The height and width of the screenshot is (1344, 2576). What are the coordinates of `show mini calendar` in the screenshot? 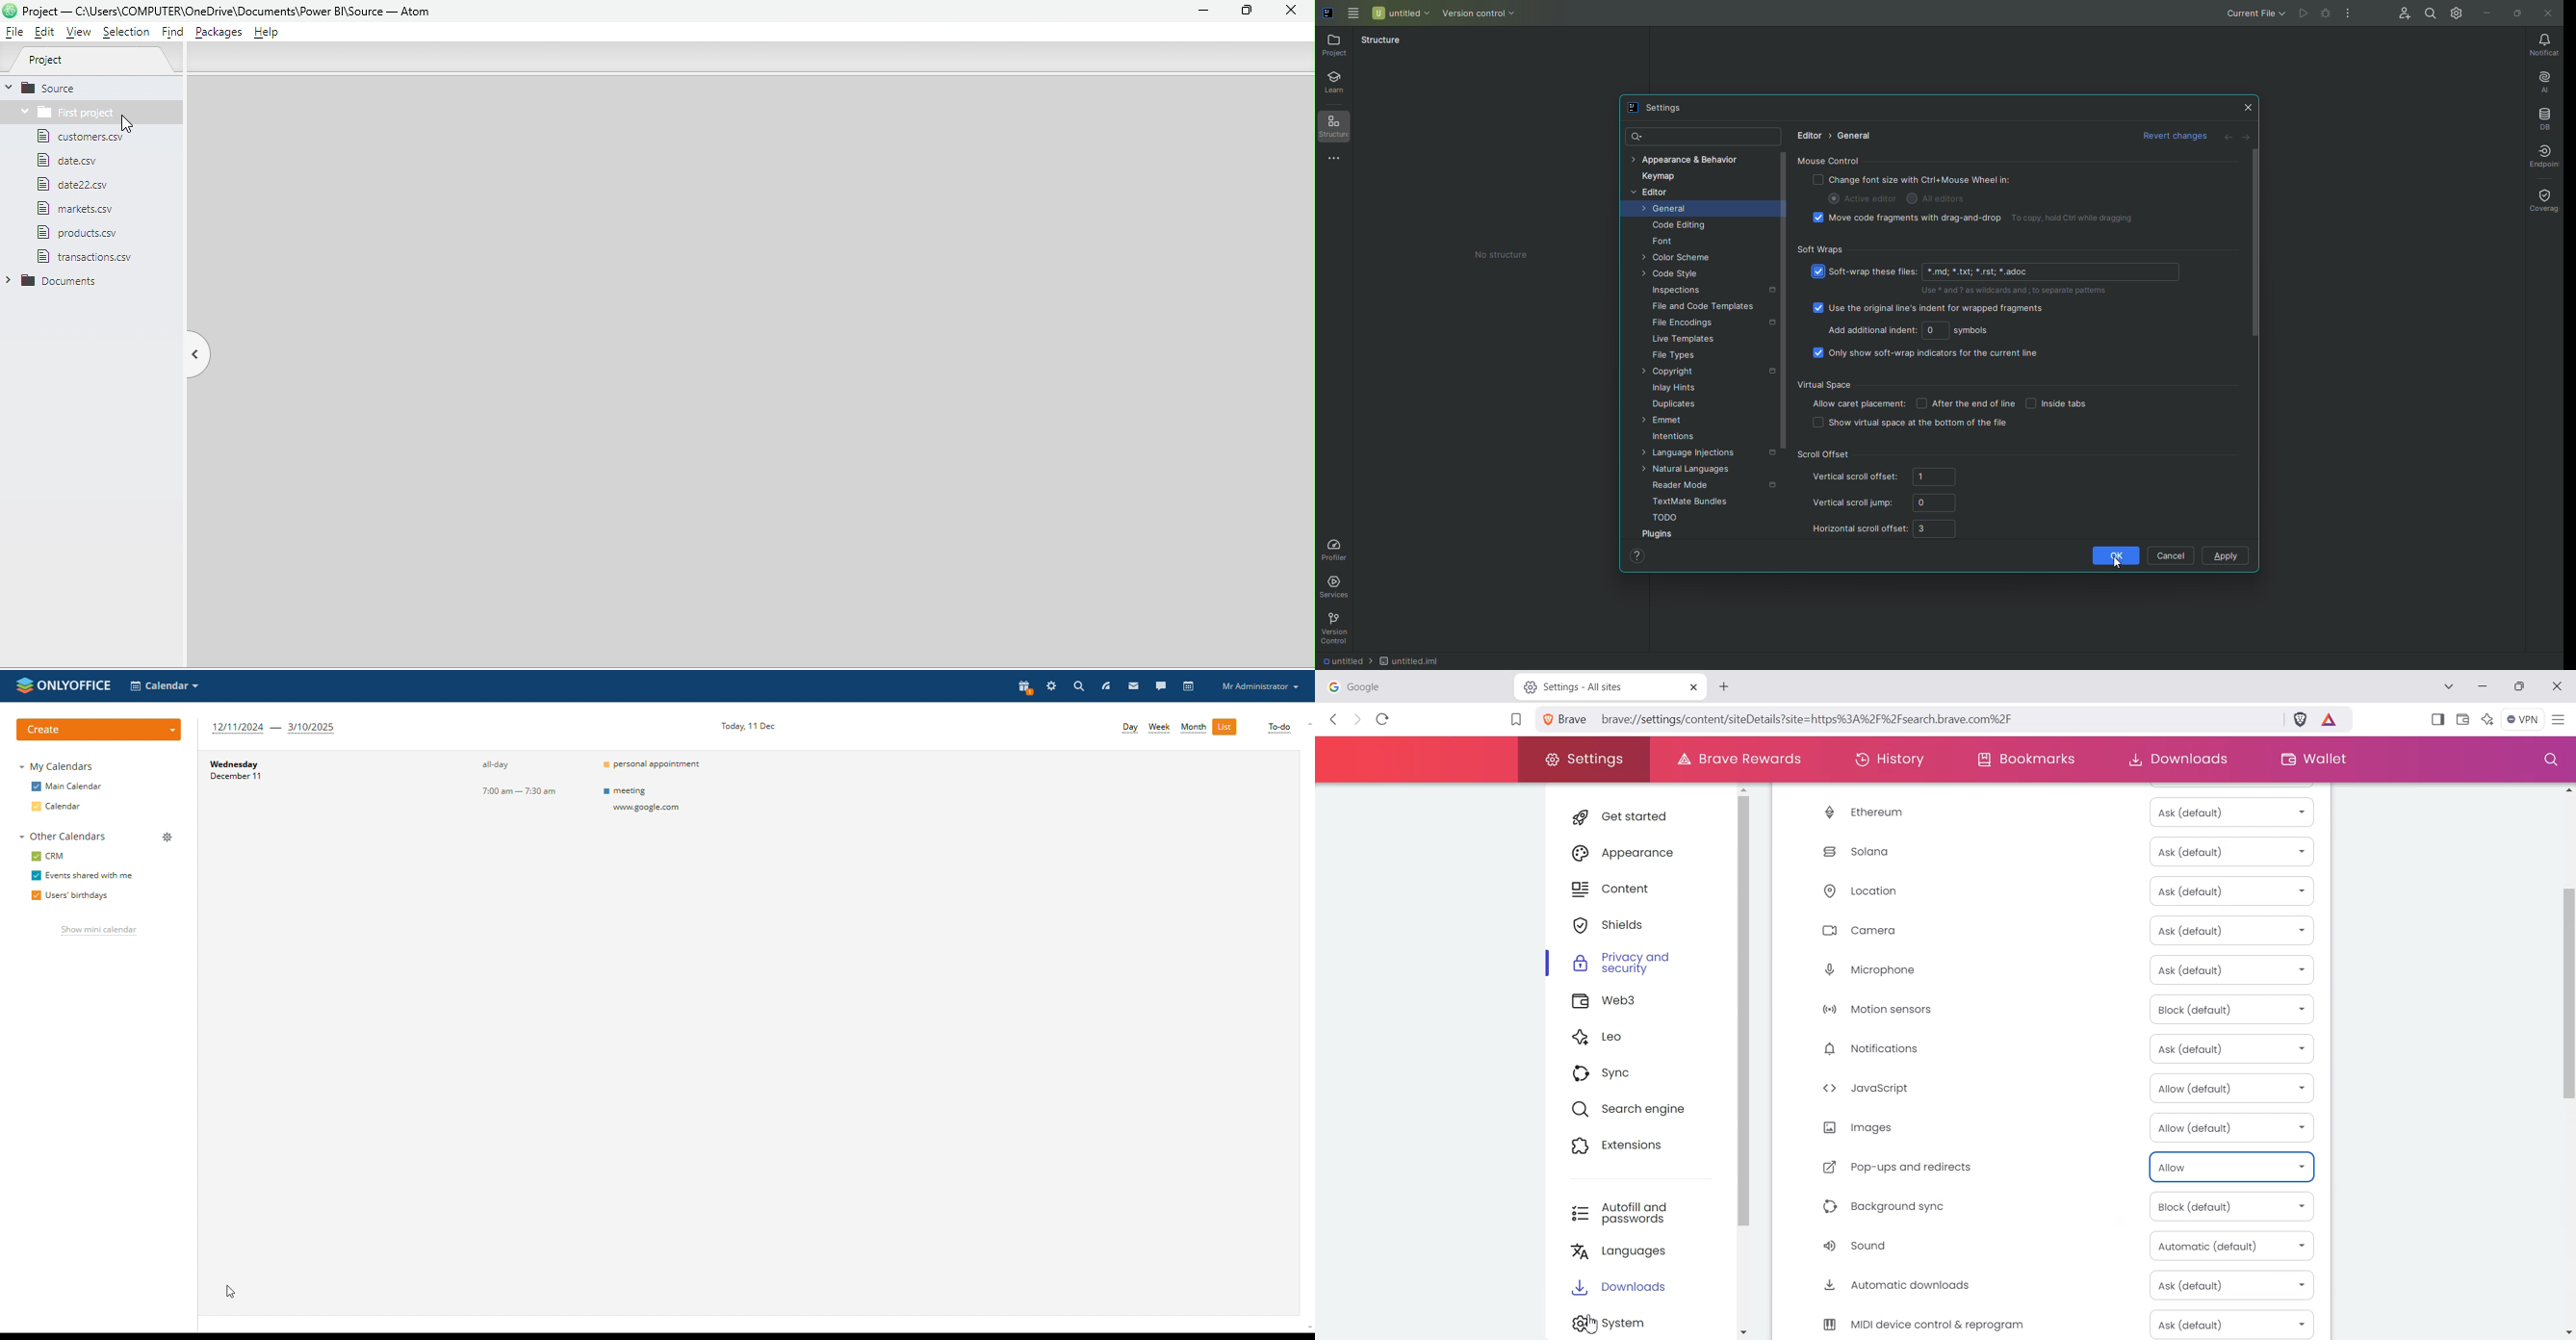 It's located at (98, 932).